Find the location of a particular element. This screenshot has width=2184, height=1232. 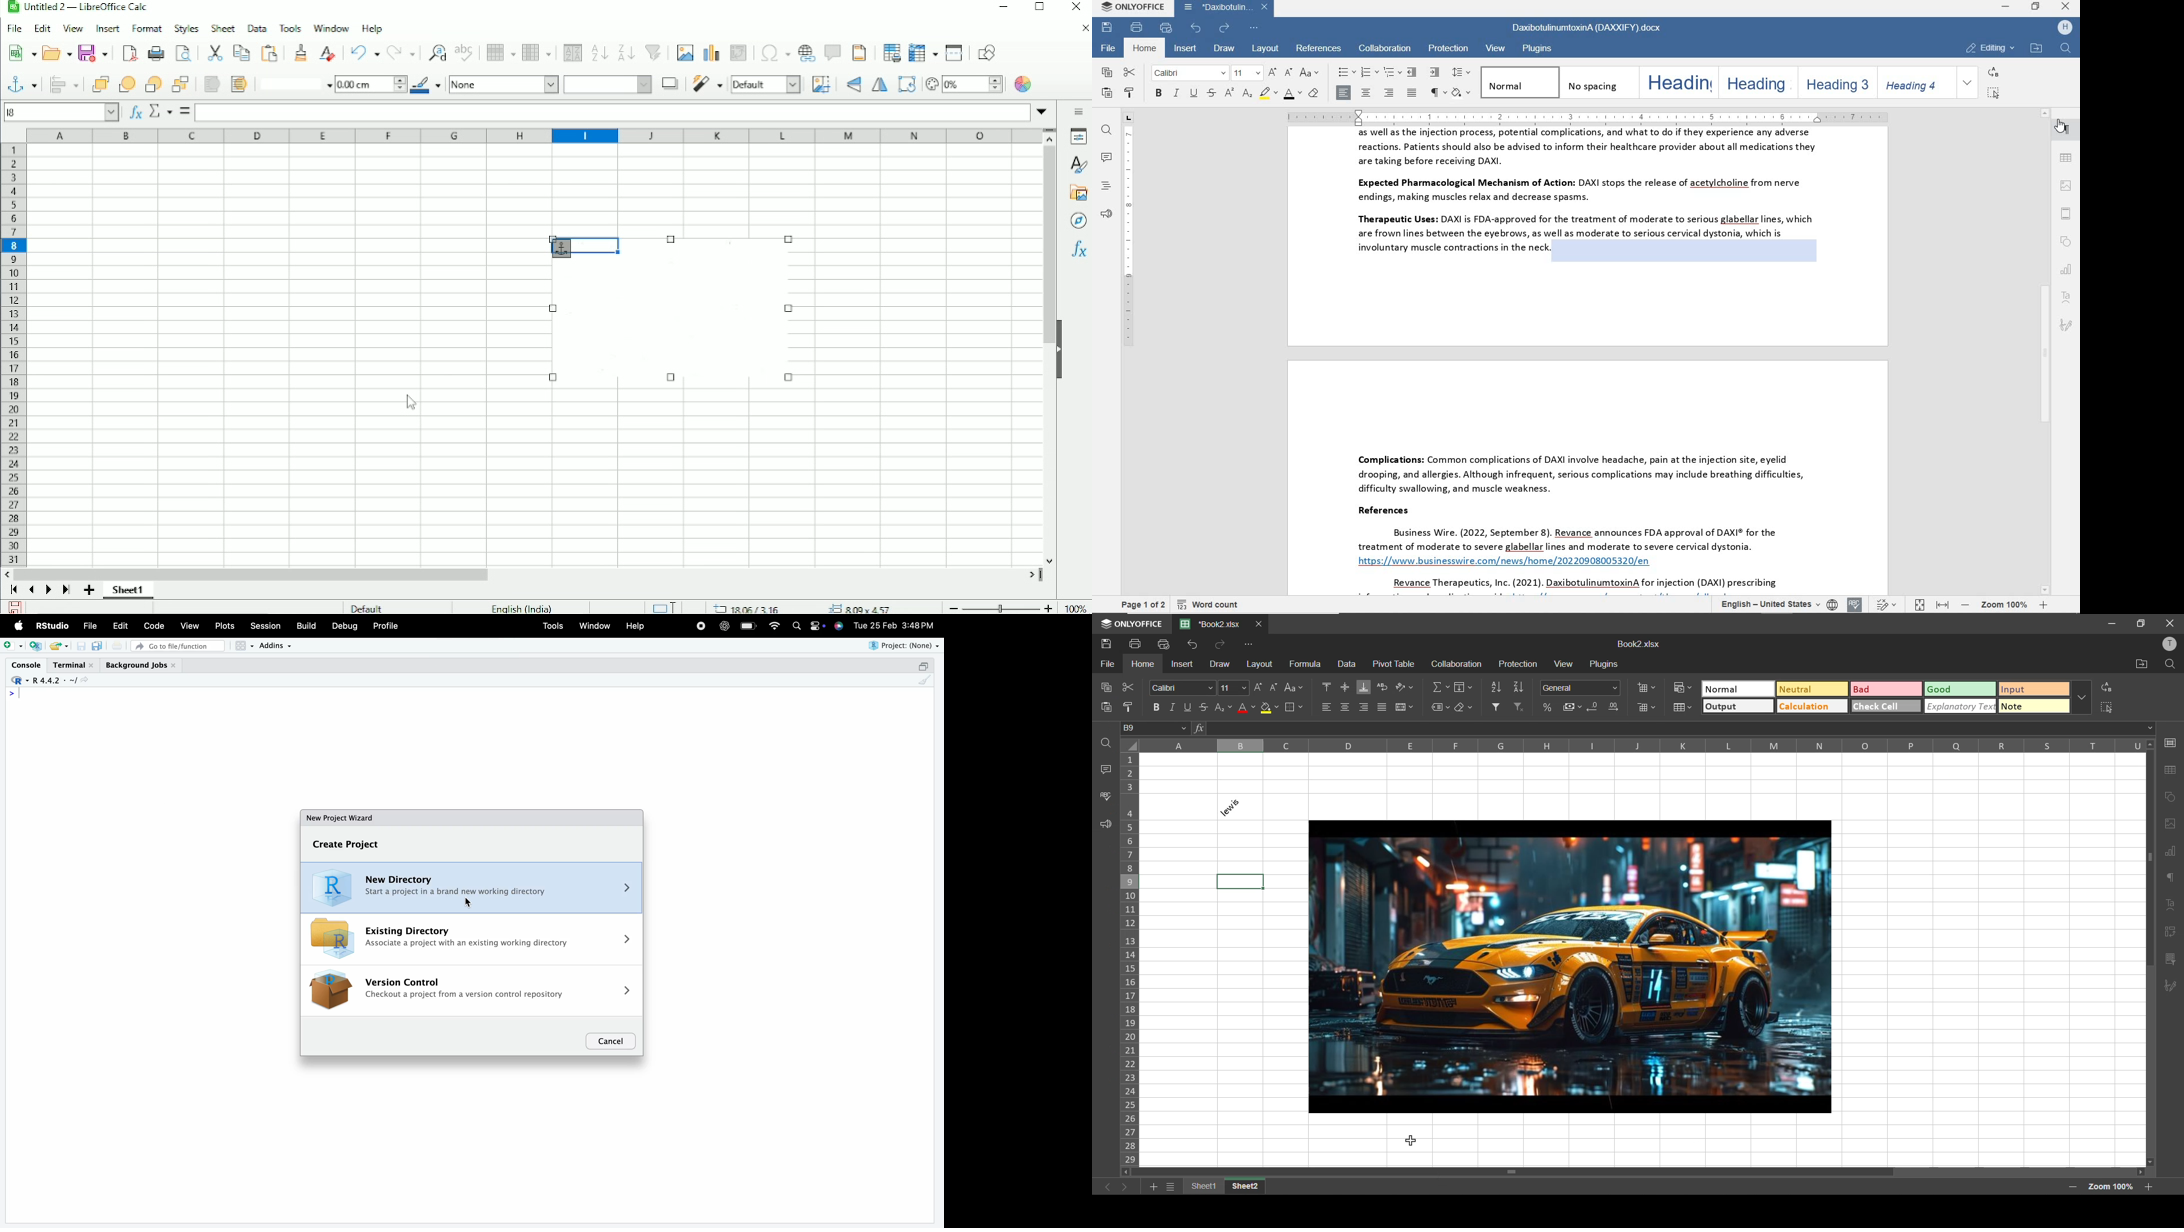

send to back is located at coordinates (180, 85).